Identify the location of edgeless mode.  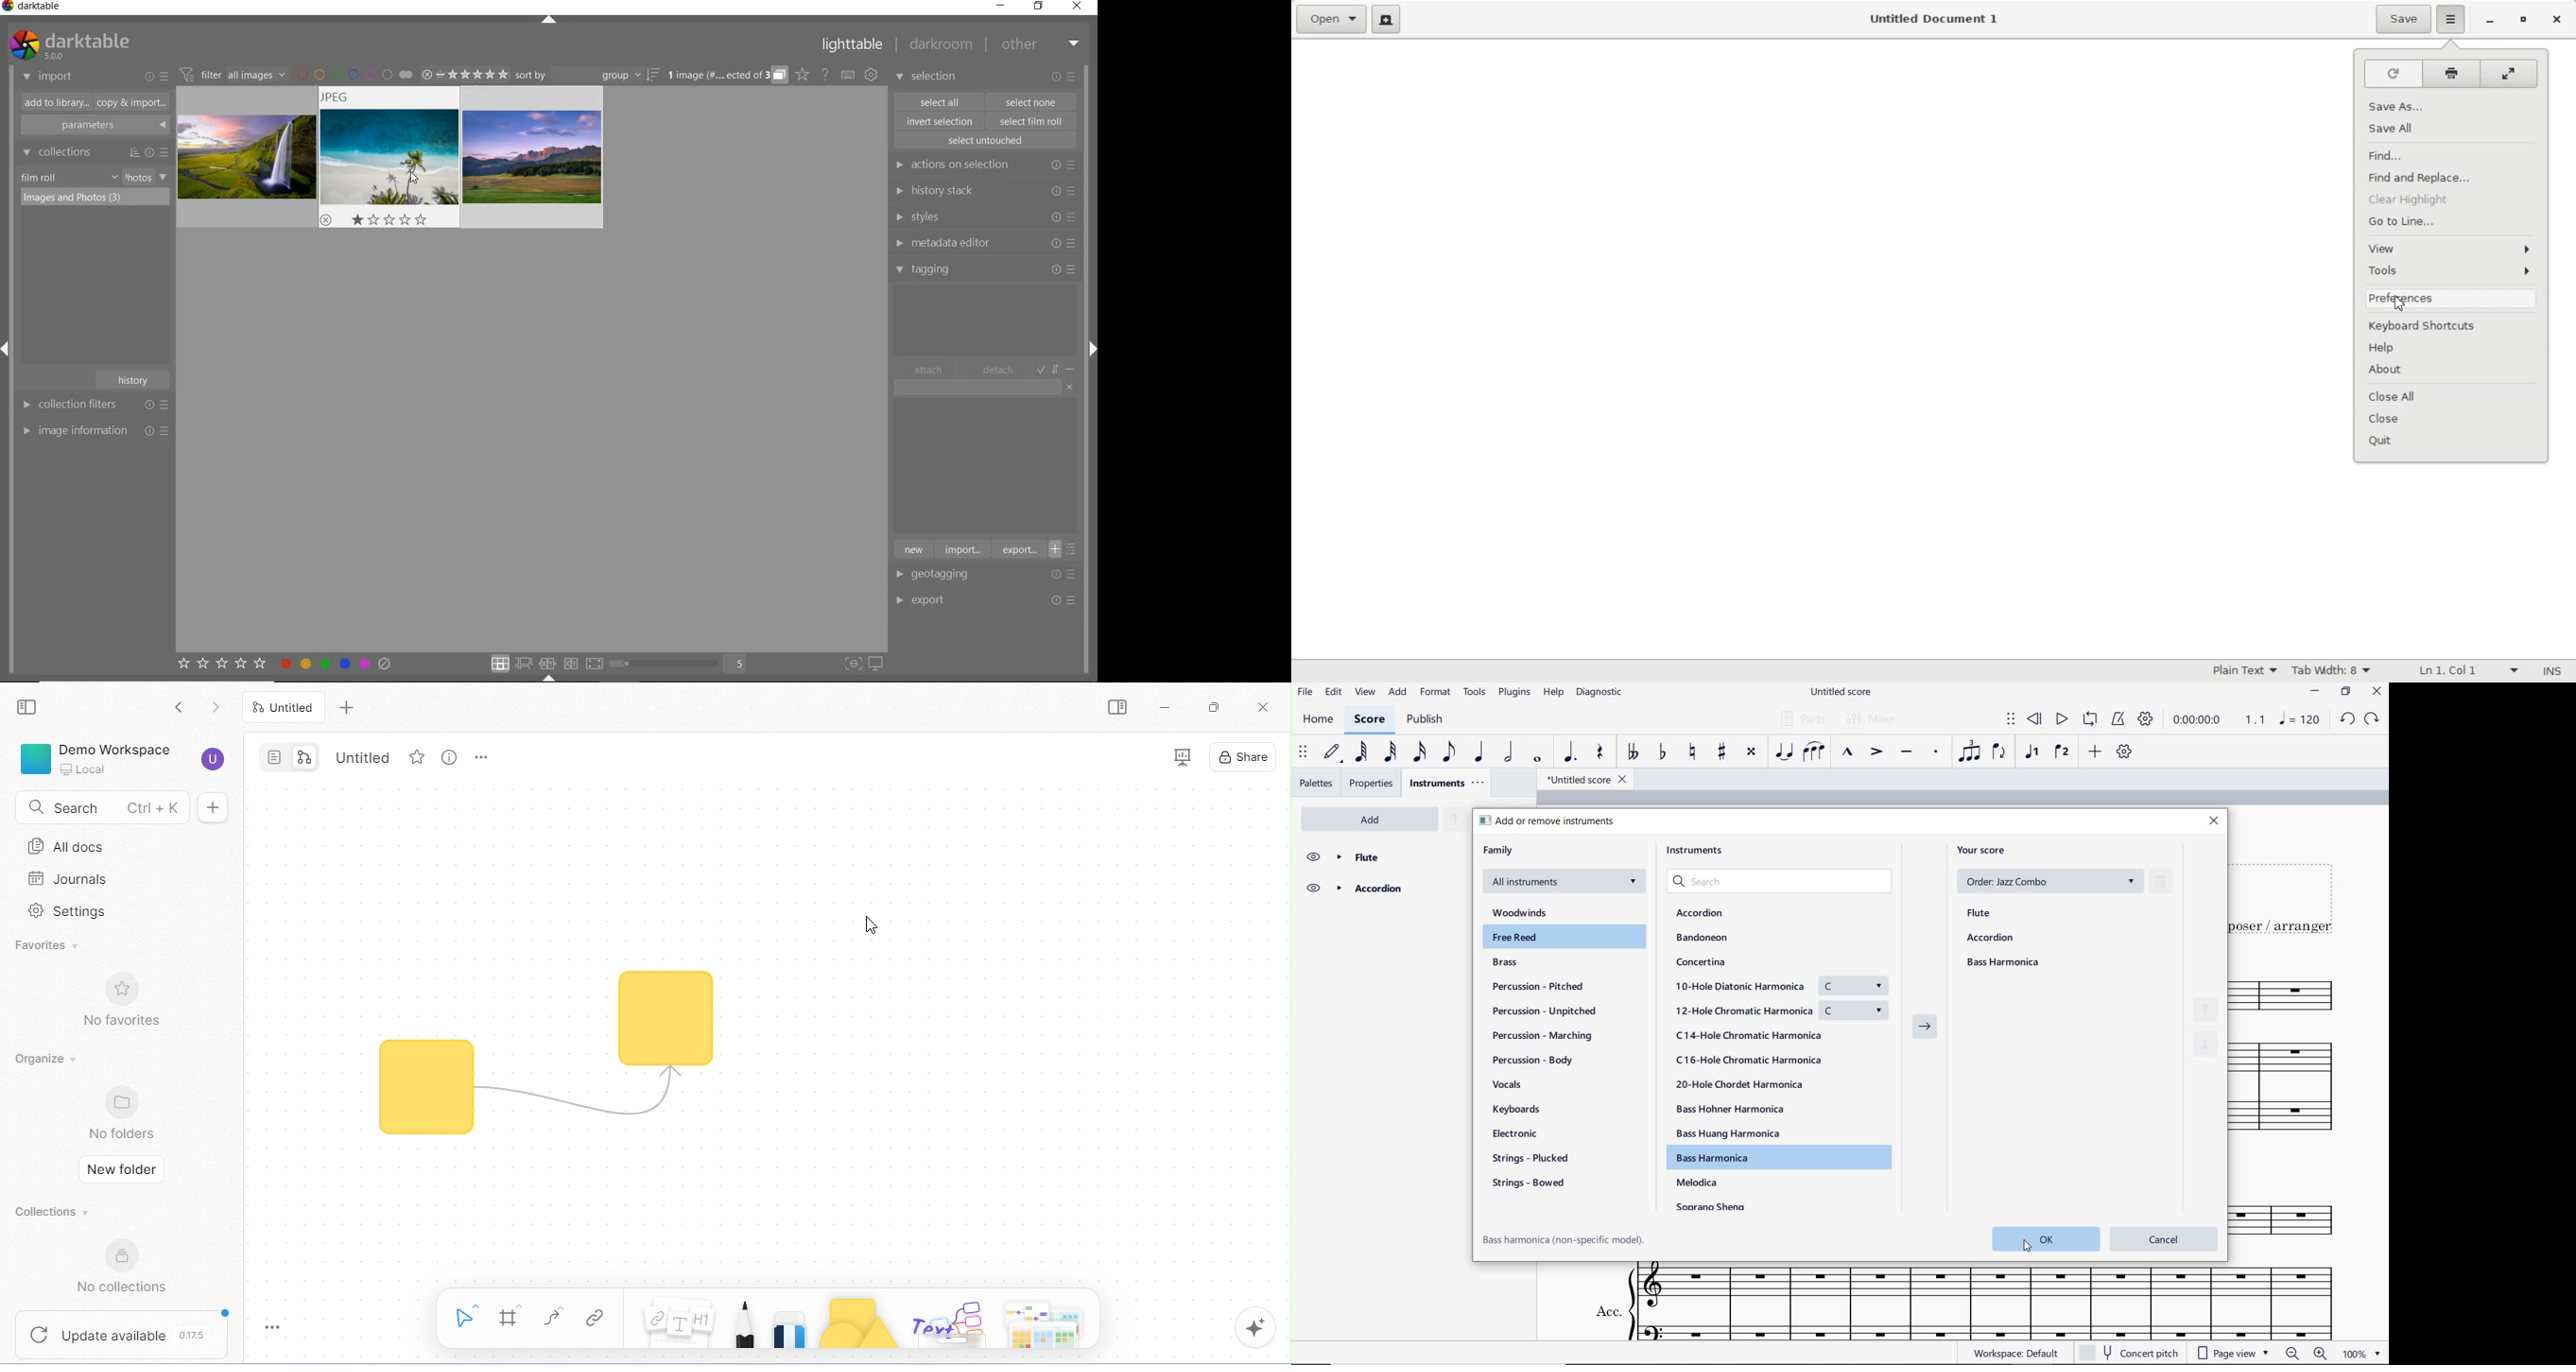
(308, 757).